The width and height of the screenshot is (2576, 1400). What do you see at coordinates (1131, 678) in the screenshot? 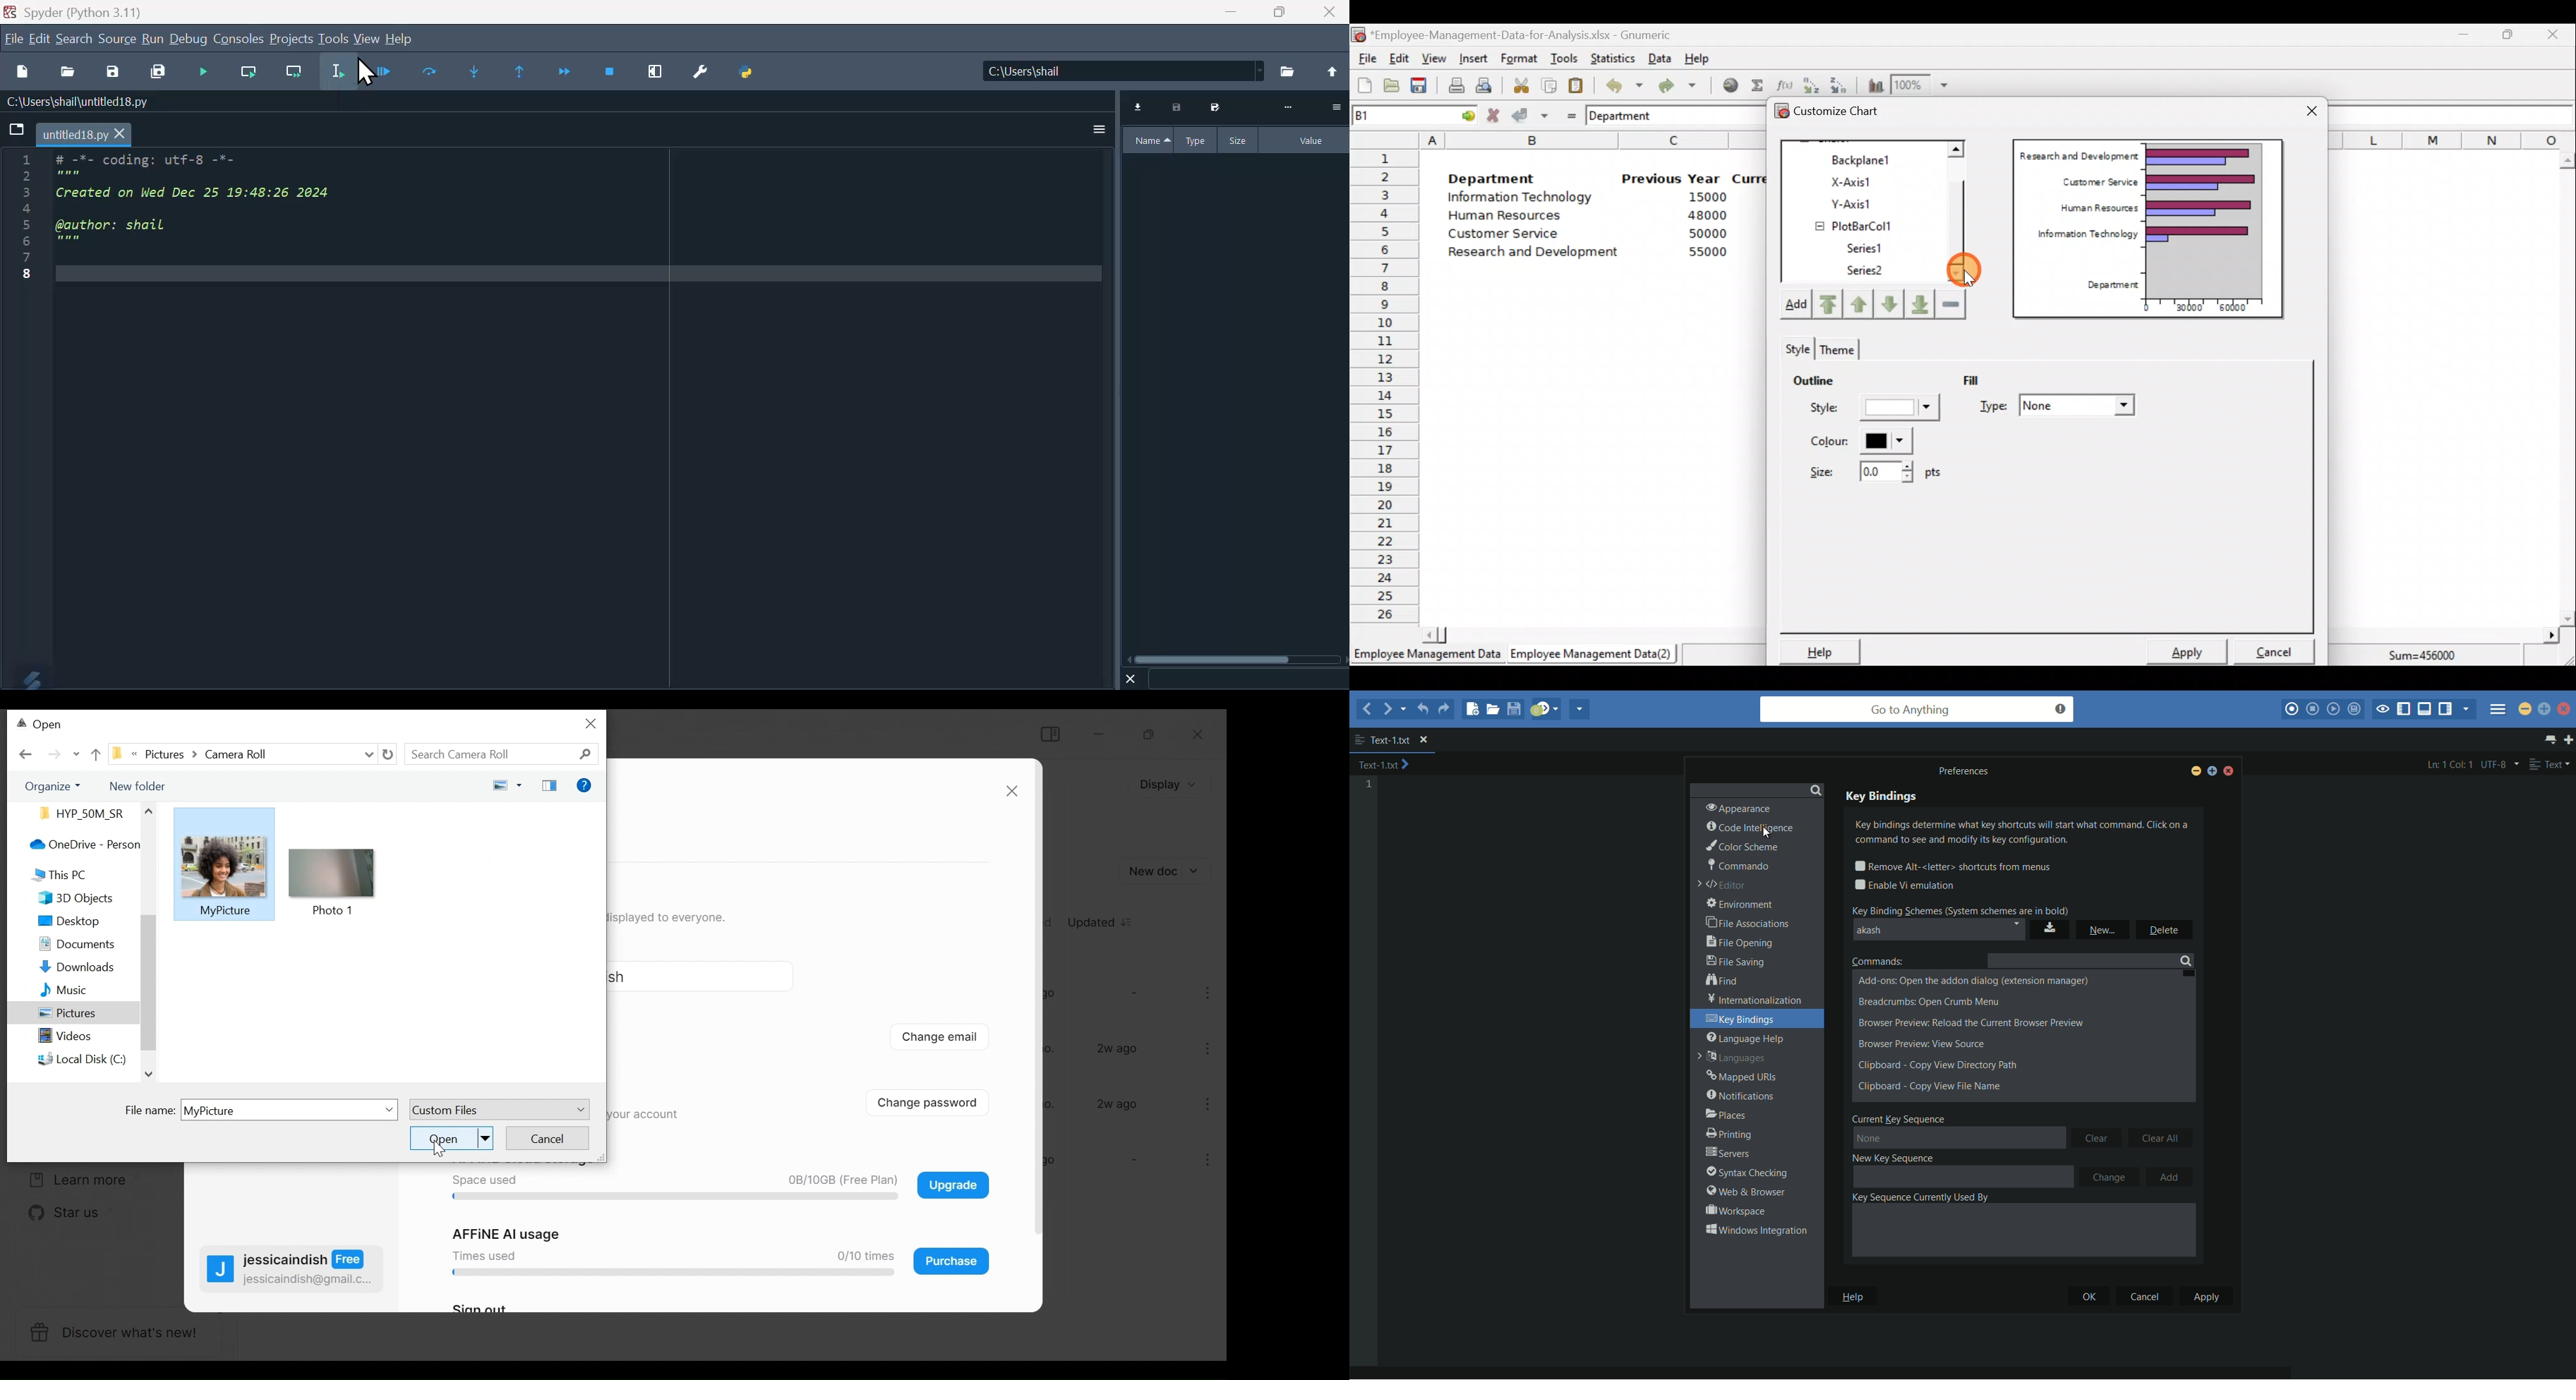
I see `Close` at bounding box center [1131, 678].